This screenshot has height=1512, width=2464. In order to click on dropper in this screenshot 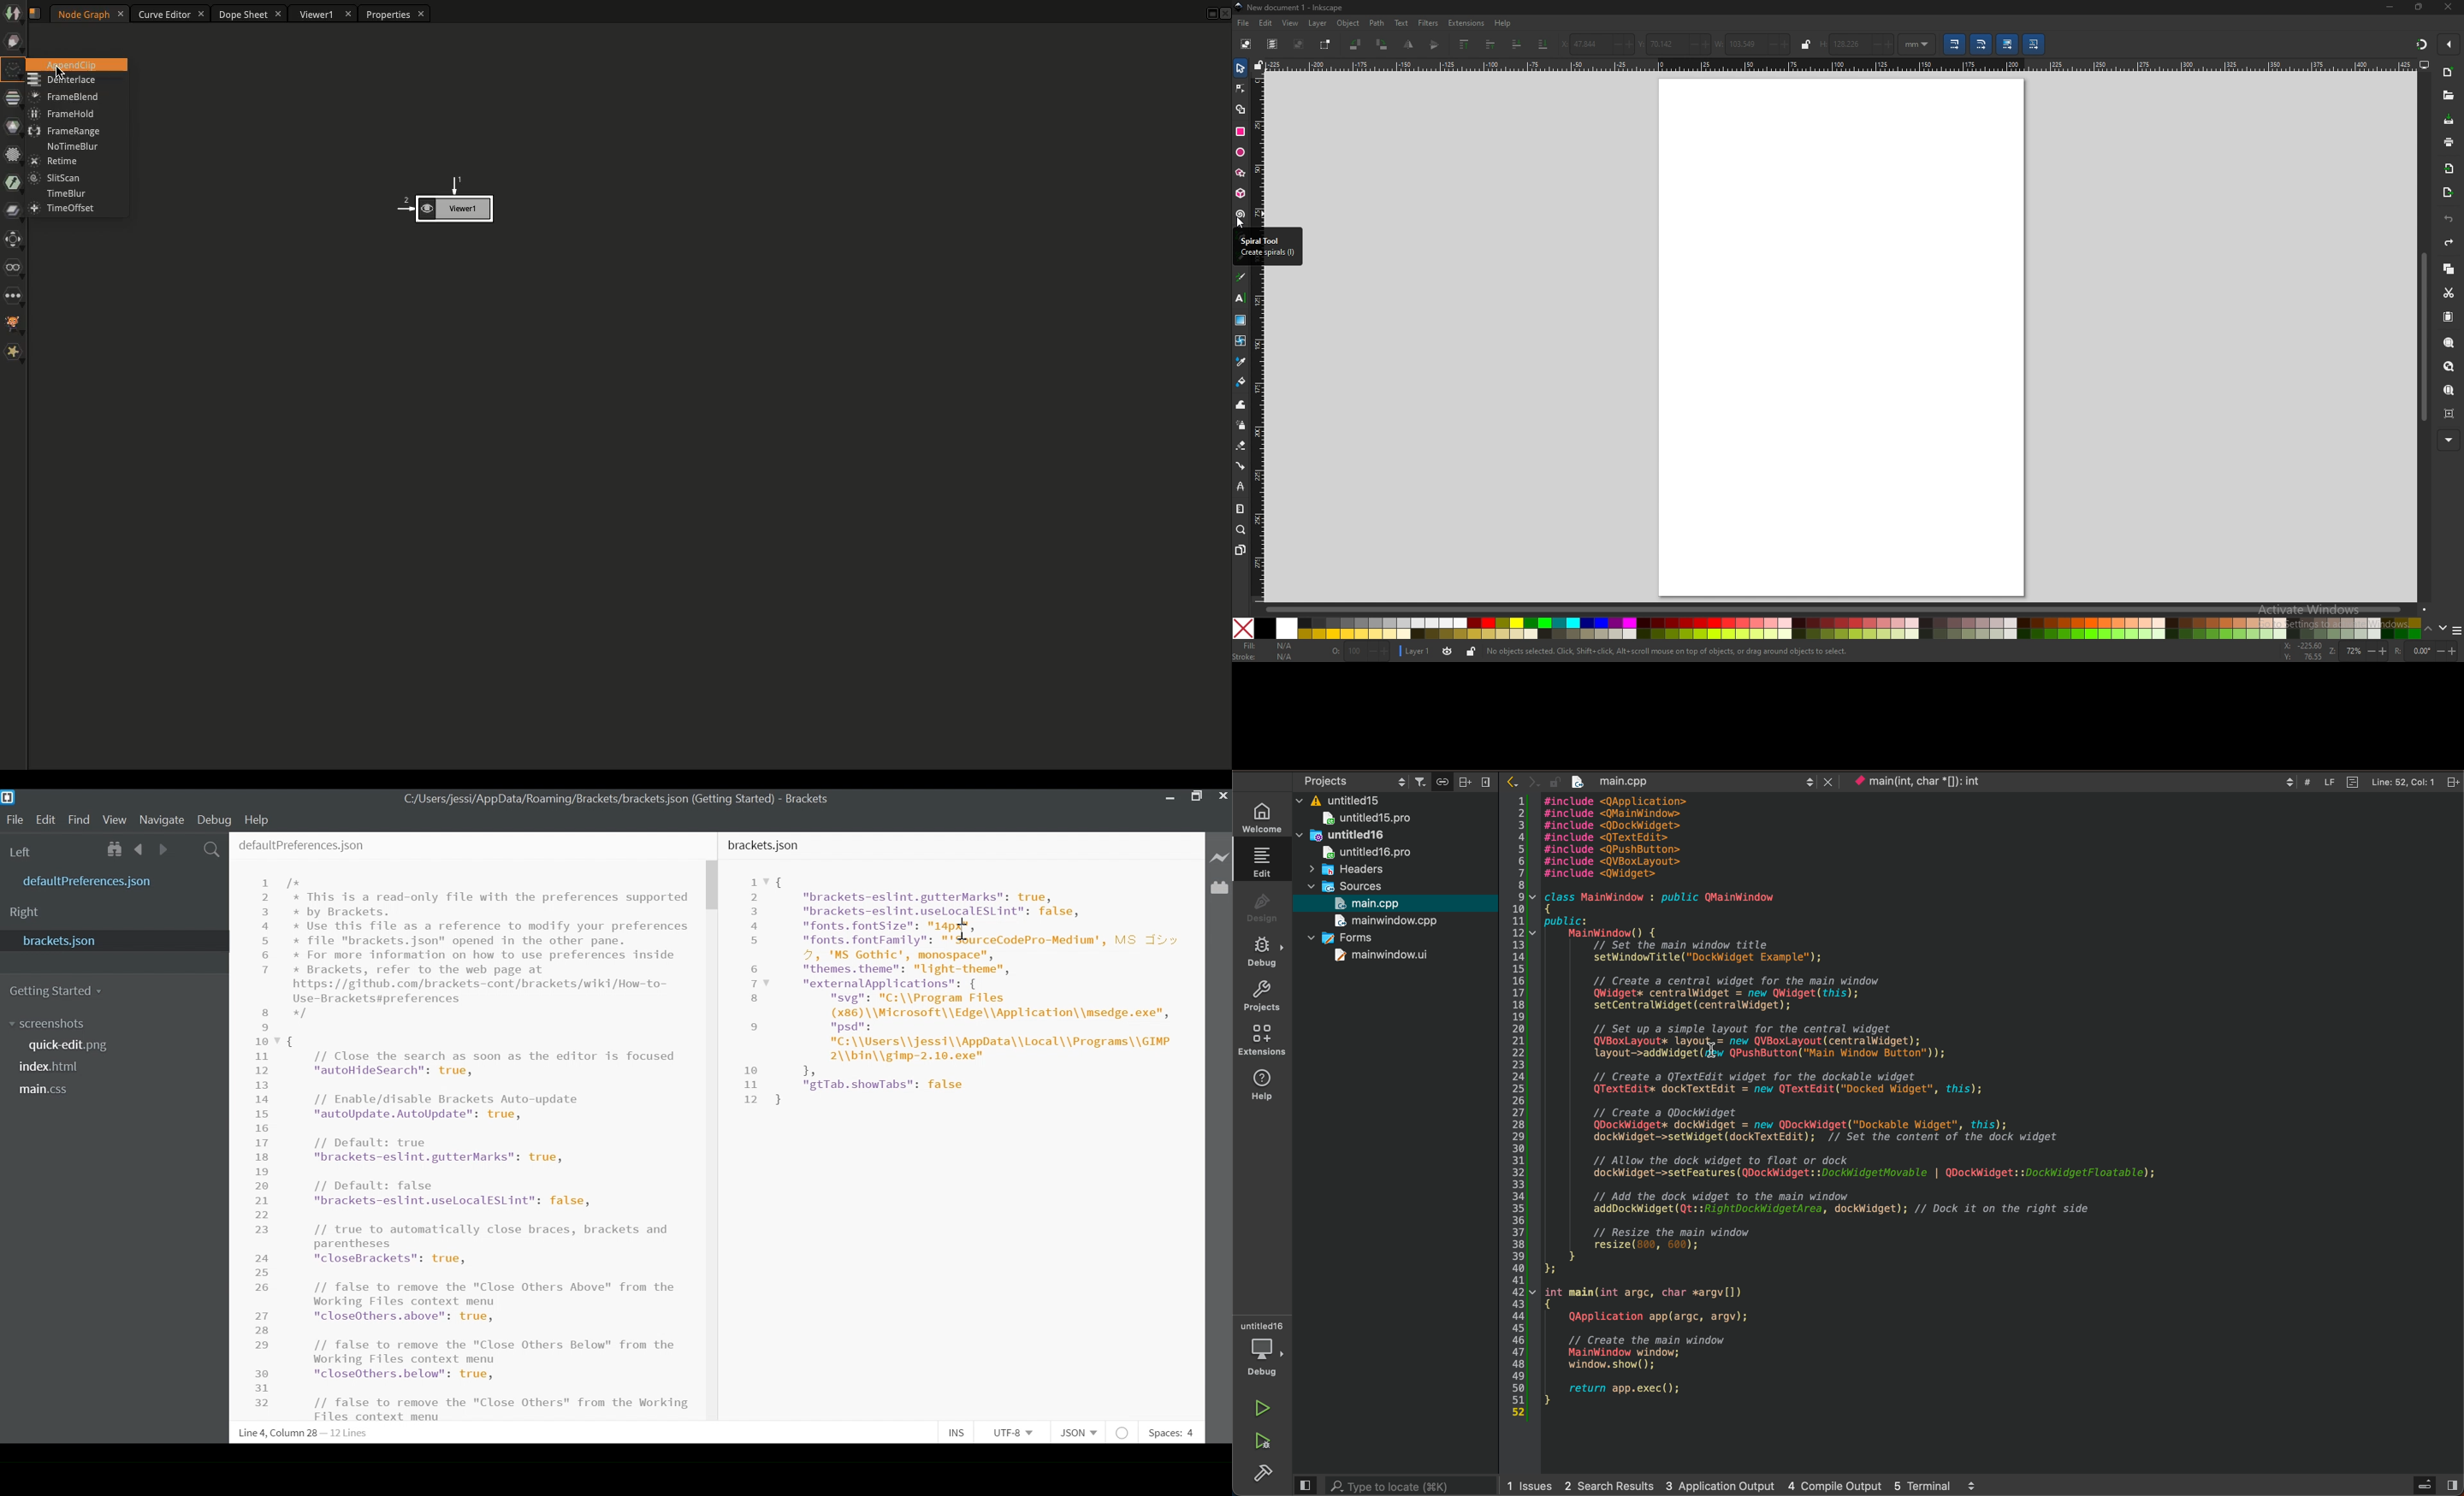, I will do `click(1242, 362)`.